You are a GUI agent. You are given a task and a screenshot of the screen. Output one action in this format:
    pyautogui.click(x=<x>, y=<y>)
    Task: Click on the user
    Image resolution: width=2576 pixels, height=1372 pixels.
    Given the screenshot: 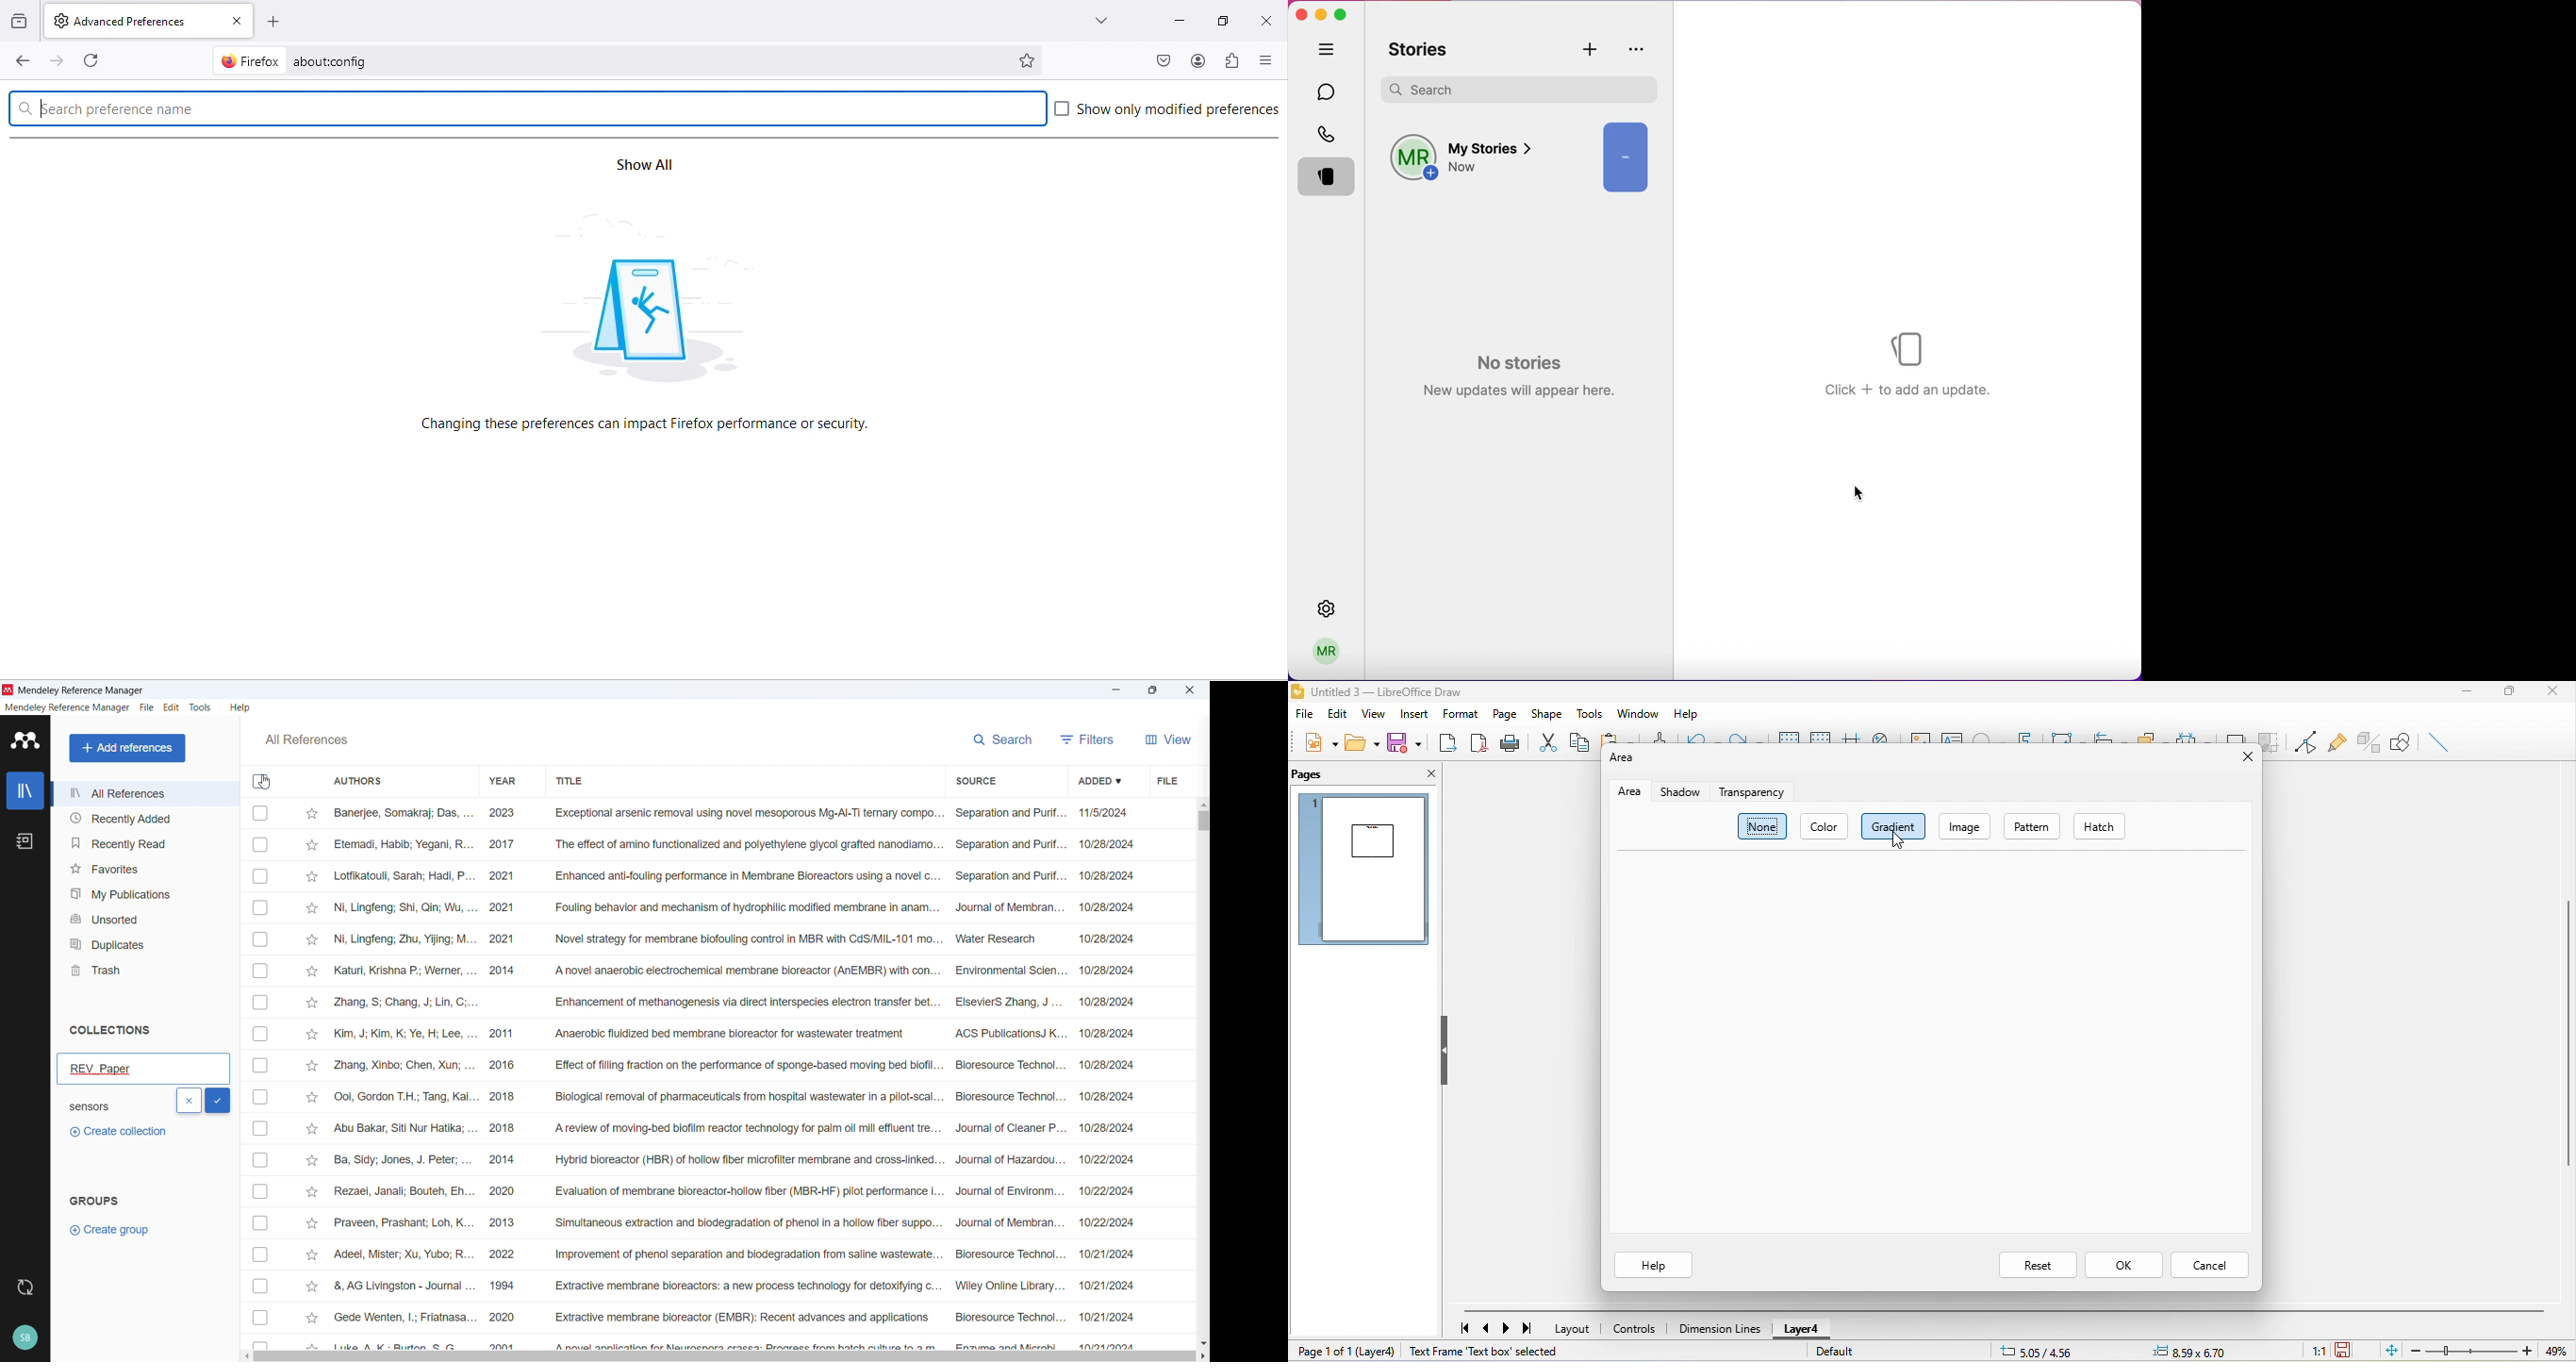 What is the action you would take?
    pyautogui.click(x=1330, y=649)
    